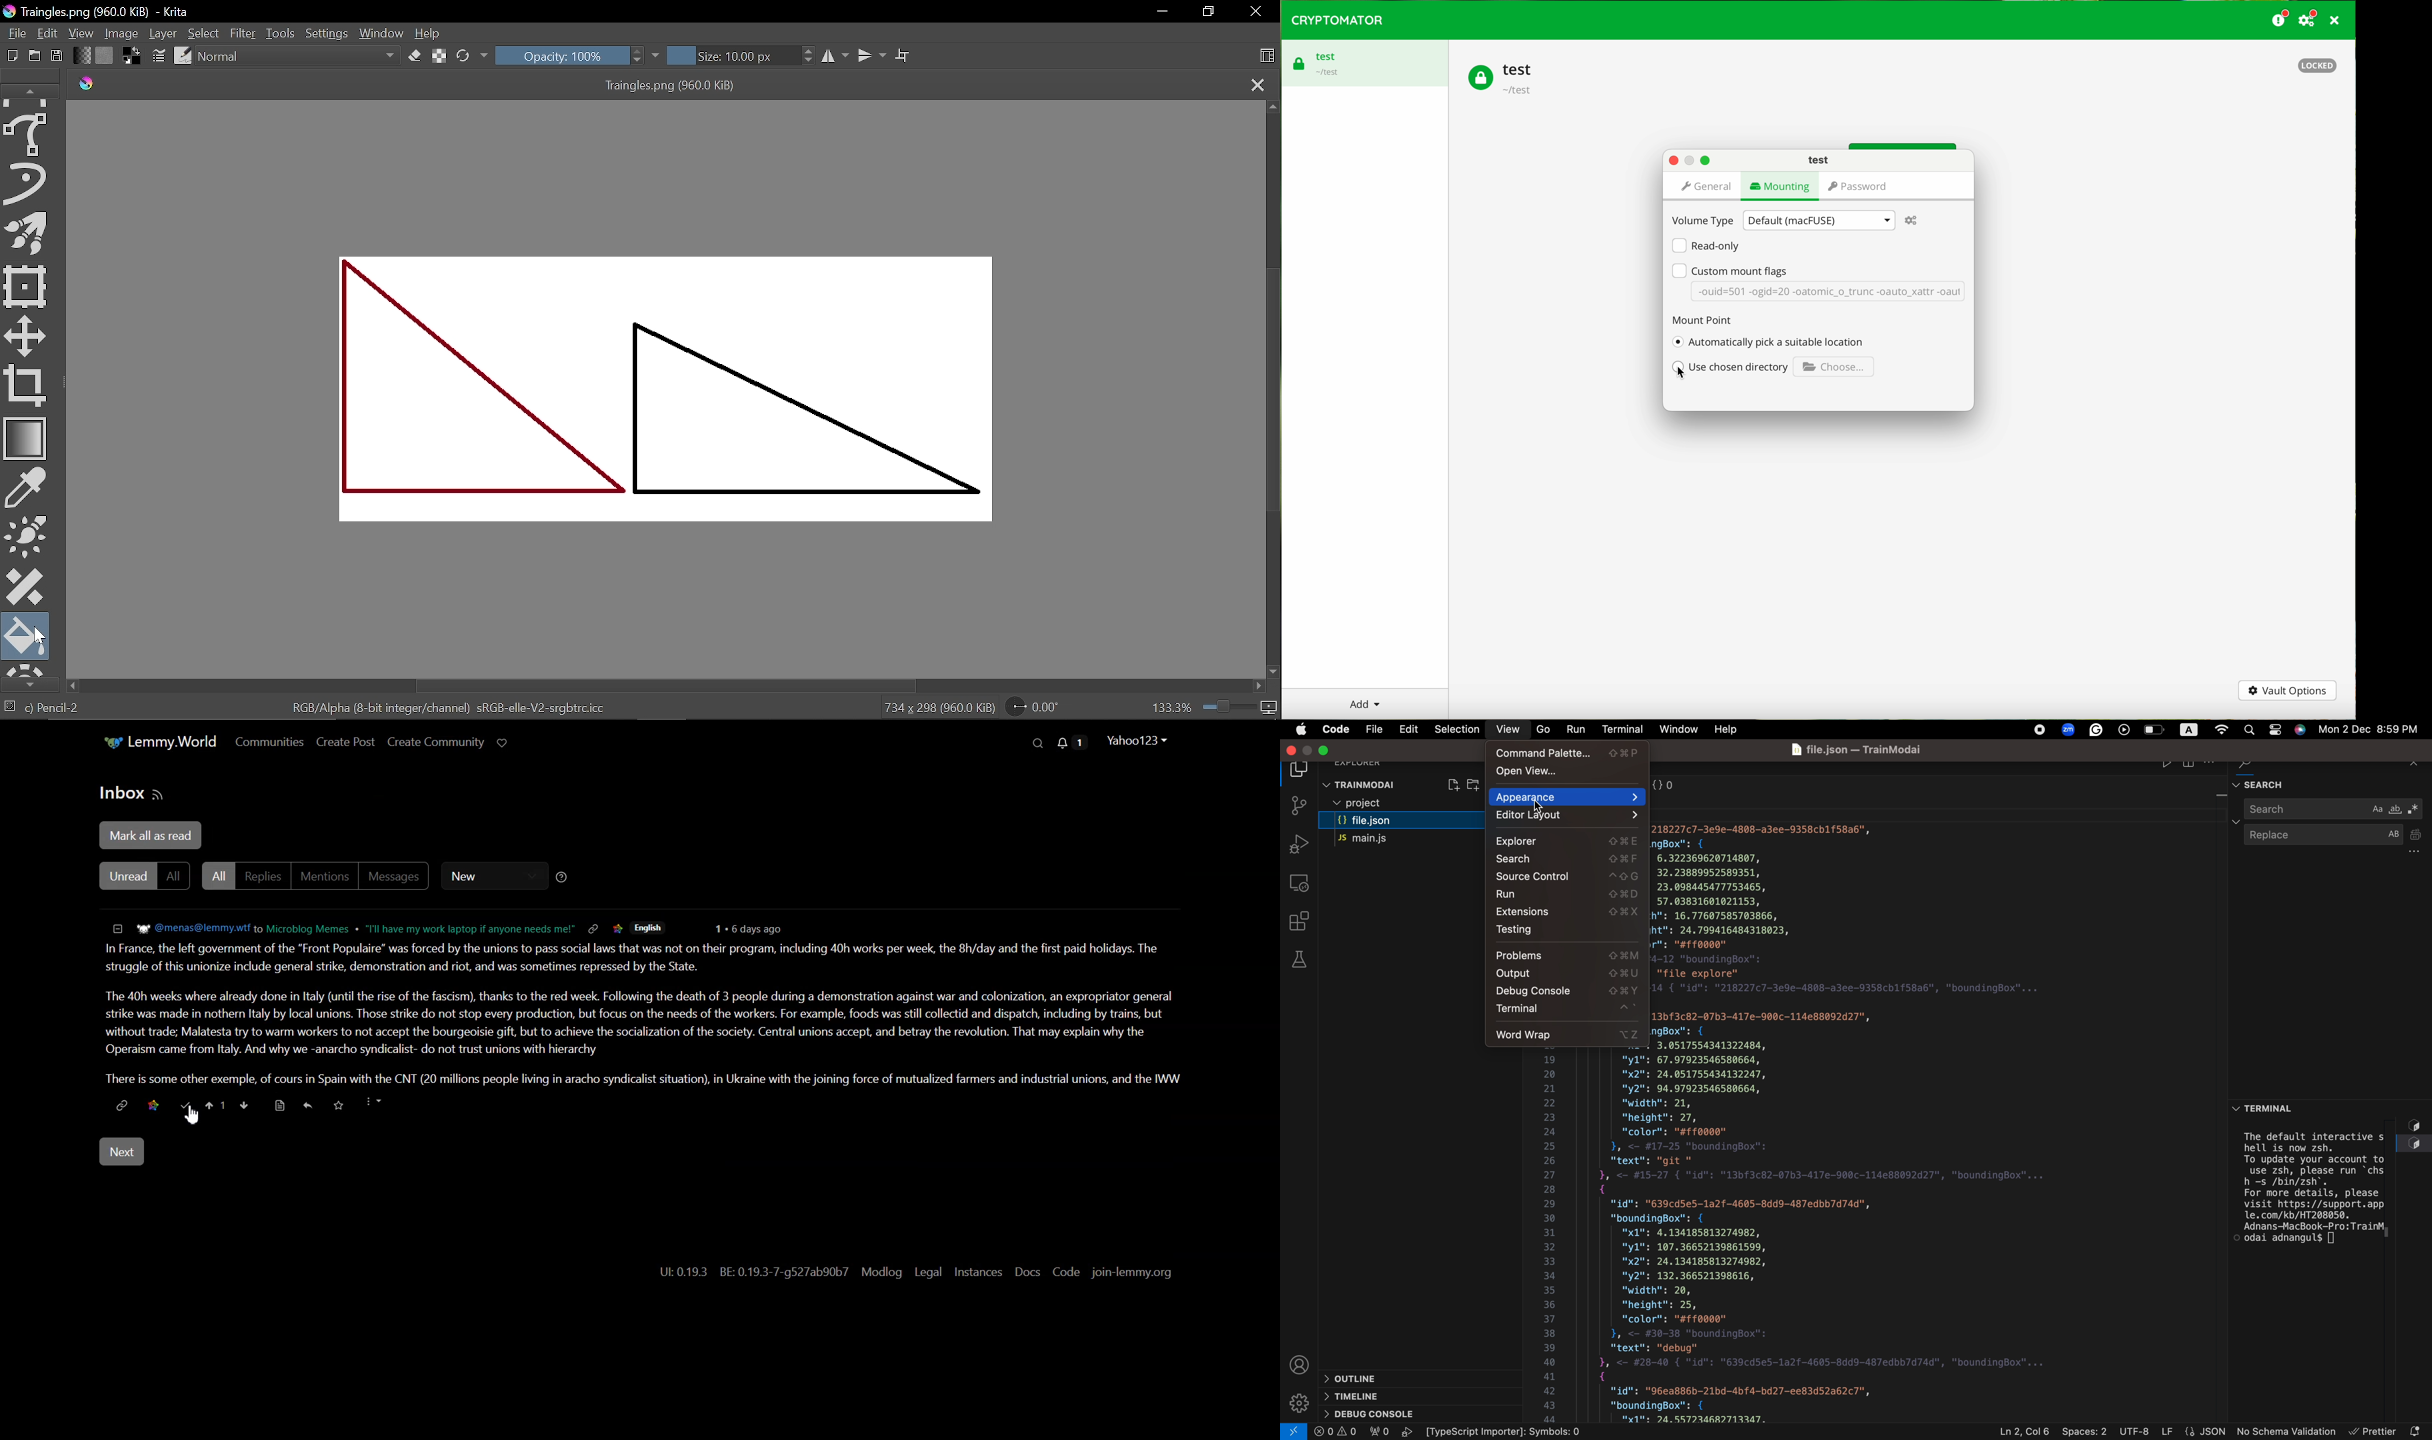 The image size is (2436, 1456). Describe the element at coordinates (1206, 11) in the screenshot. I see `Restore down` at that location.